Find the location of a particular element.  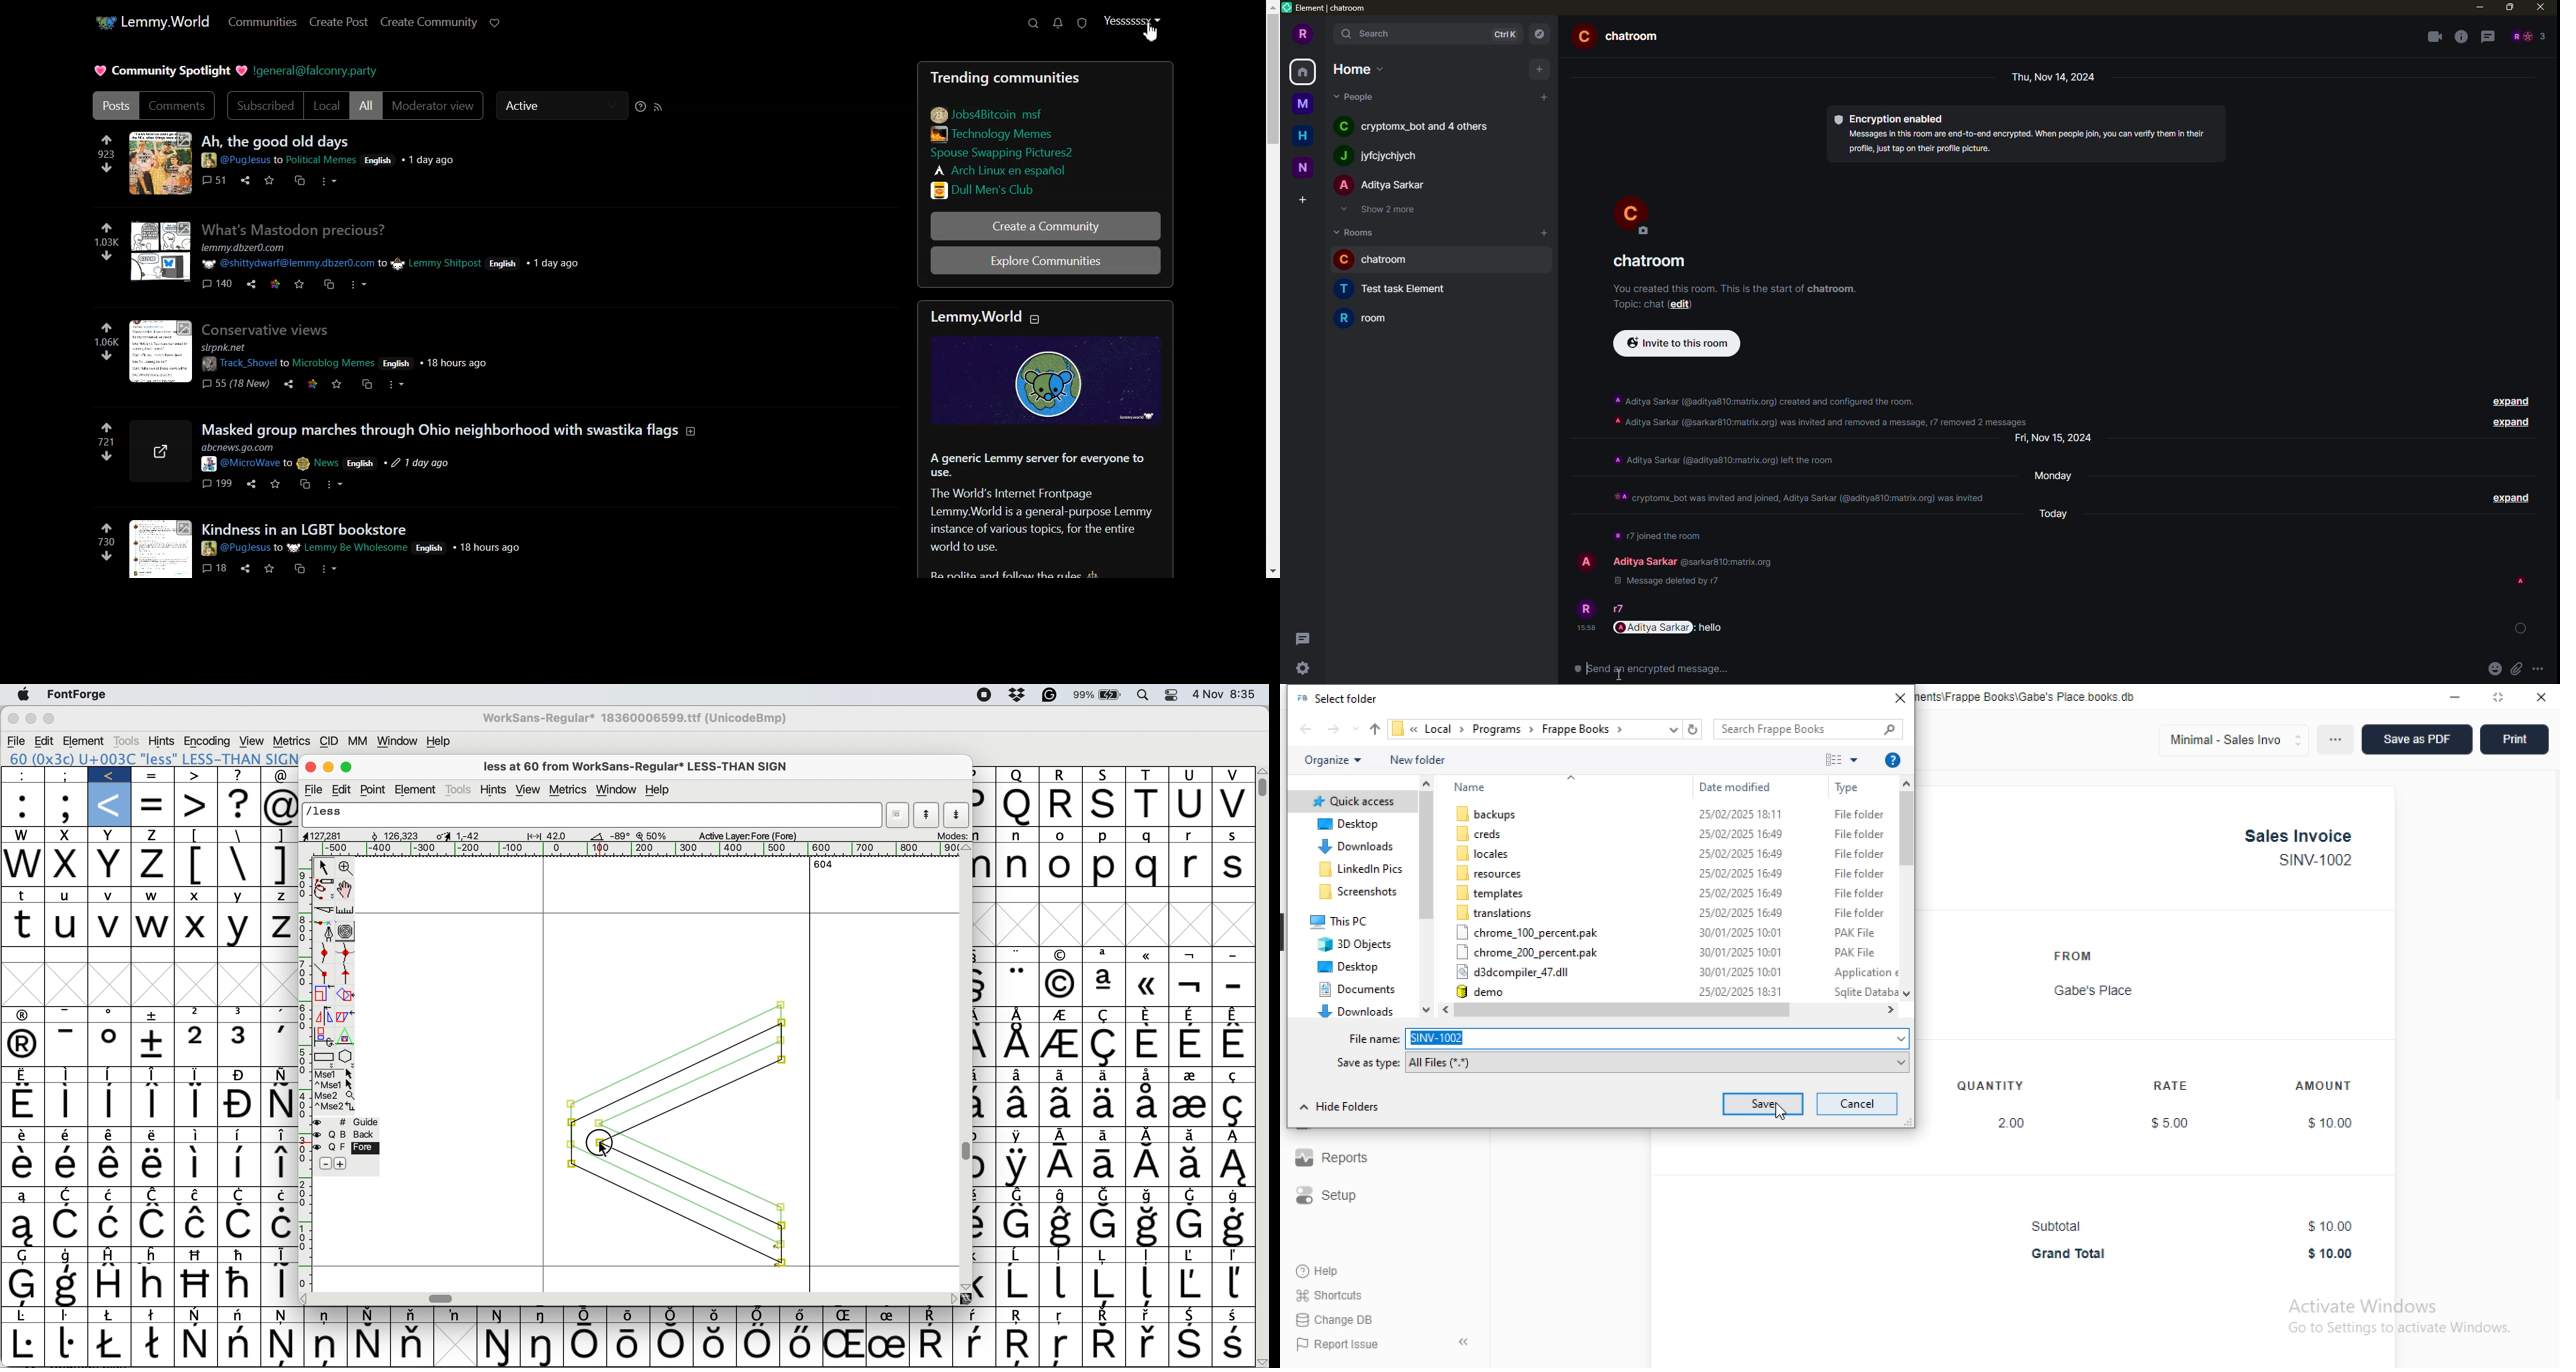

Gabe's Place is located at coordinates (2094, 991).